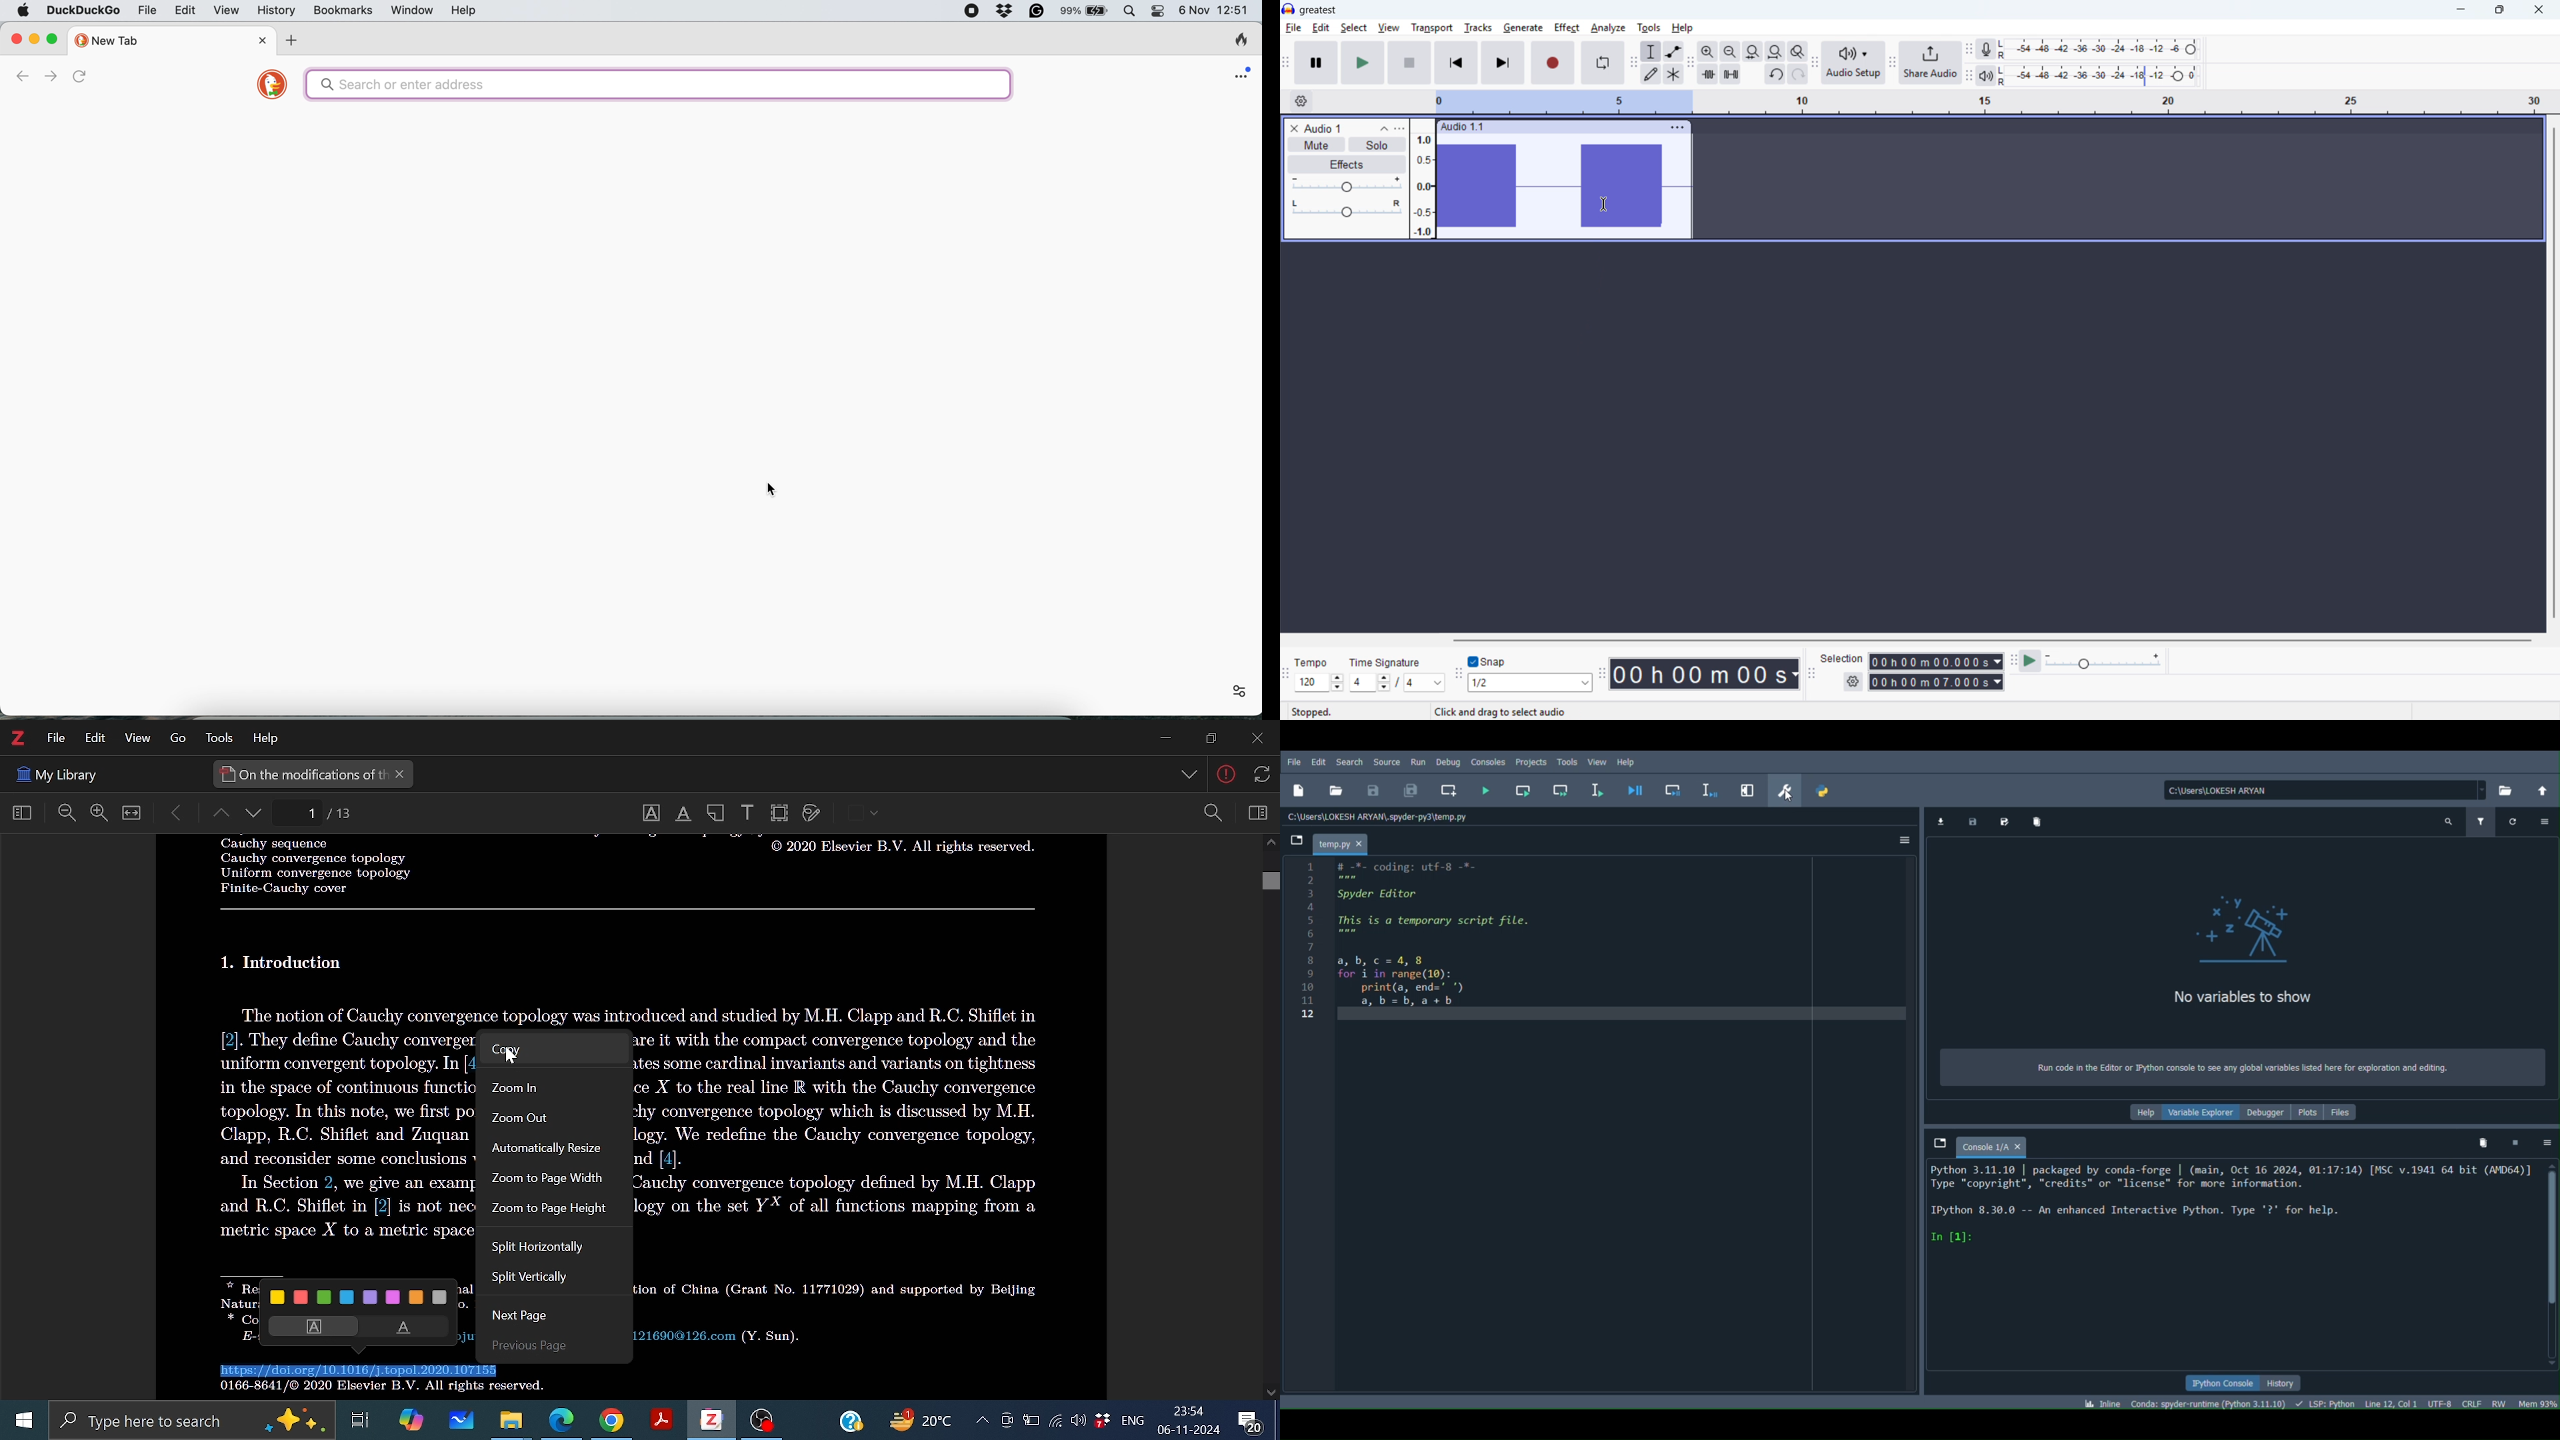  Describe the element at coordinates (1607, 29) in the screenshot. I see `analyse` at that location.